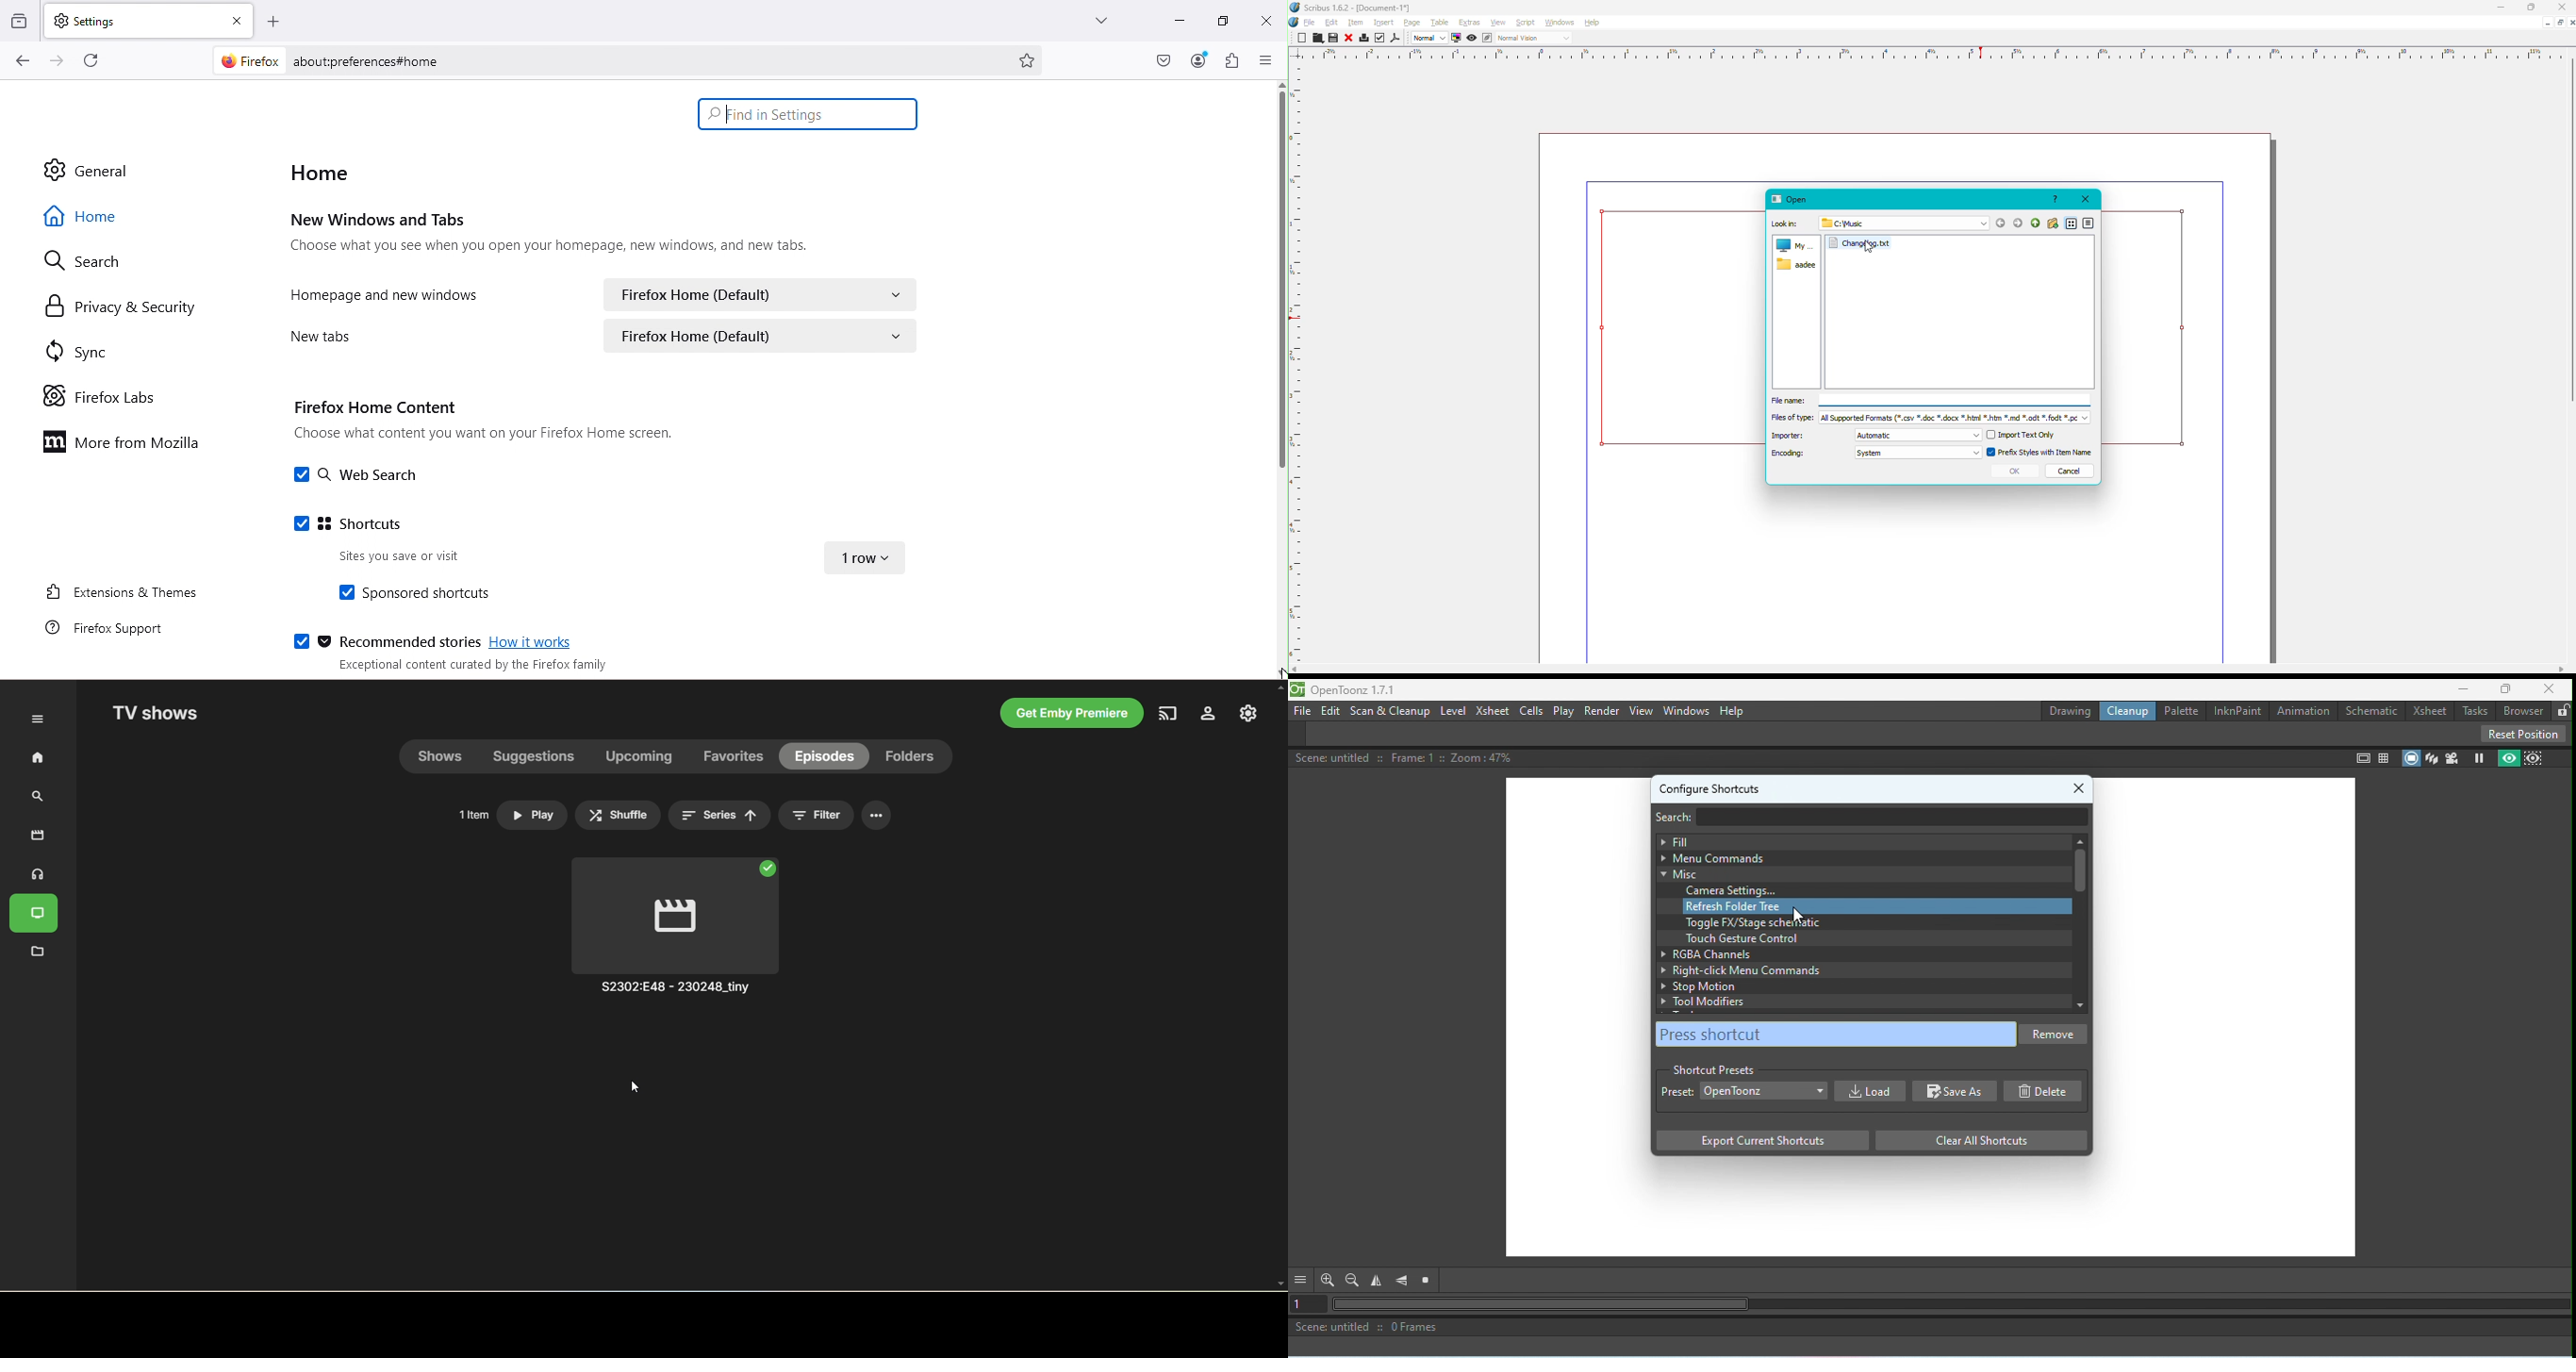 This screenshot has height=1372, width=2576. Describe the element at coordinates (635, 1089) in the screenshot. I see `cursor` at that location.